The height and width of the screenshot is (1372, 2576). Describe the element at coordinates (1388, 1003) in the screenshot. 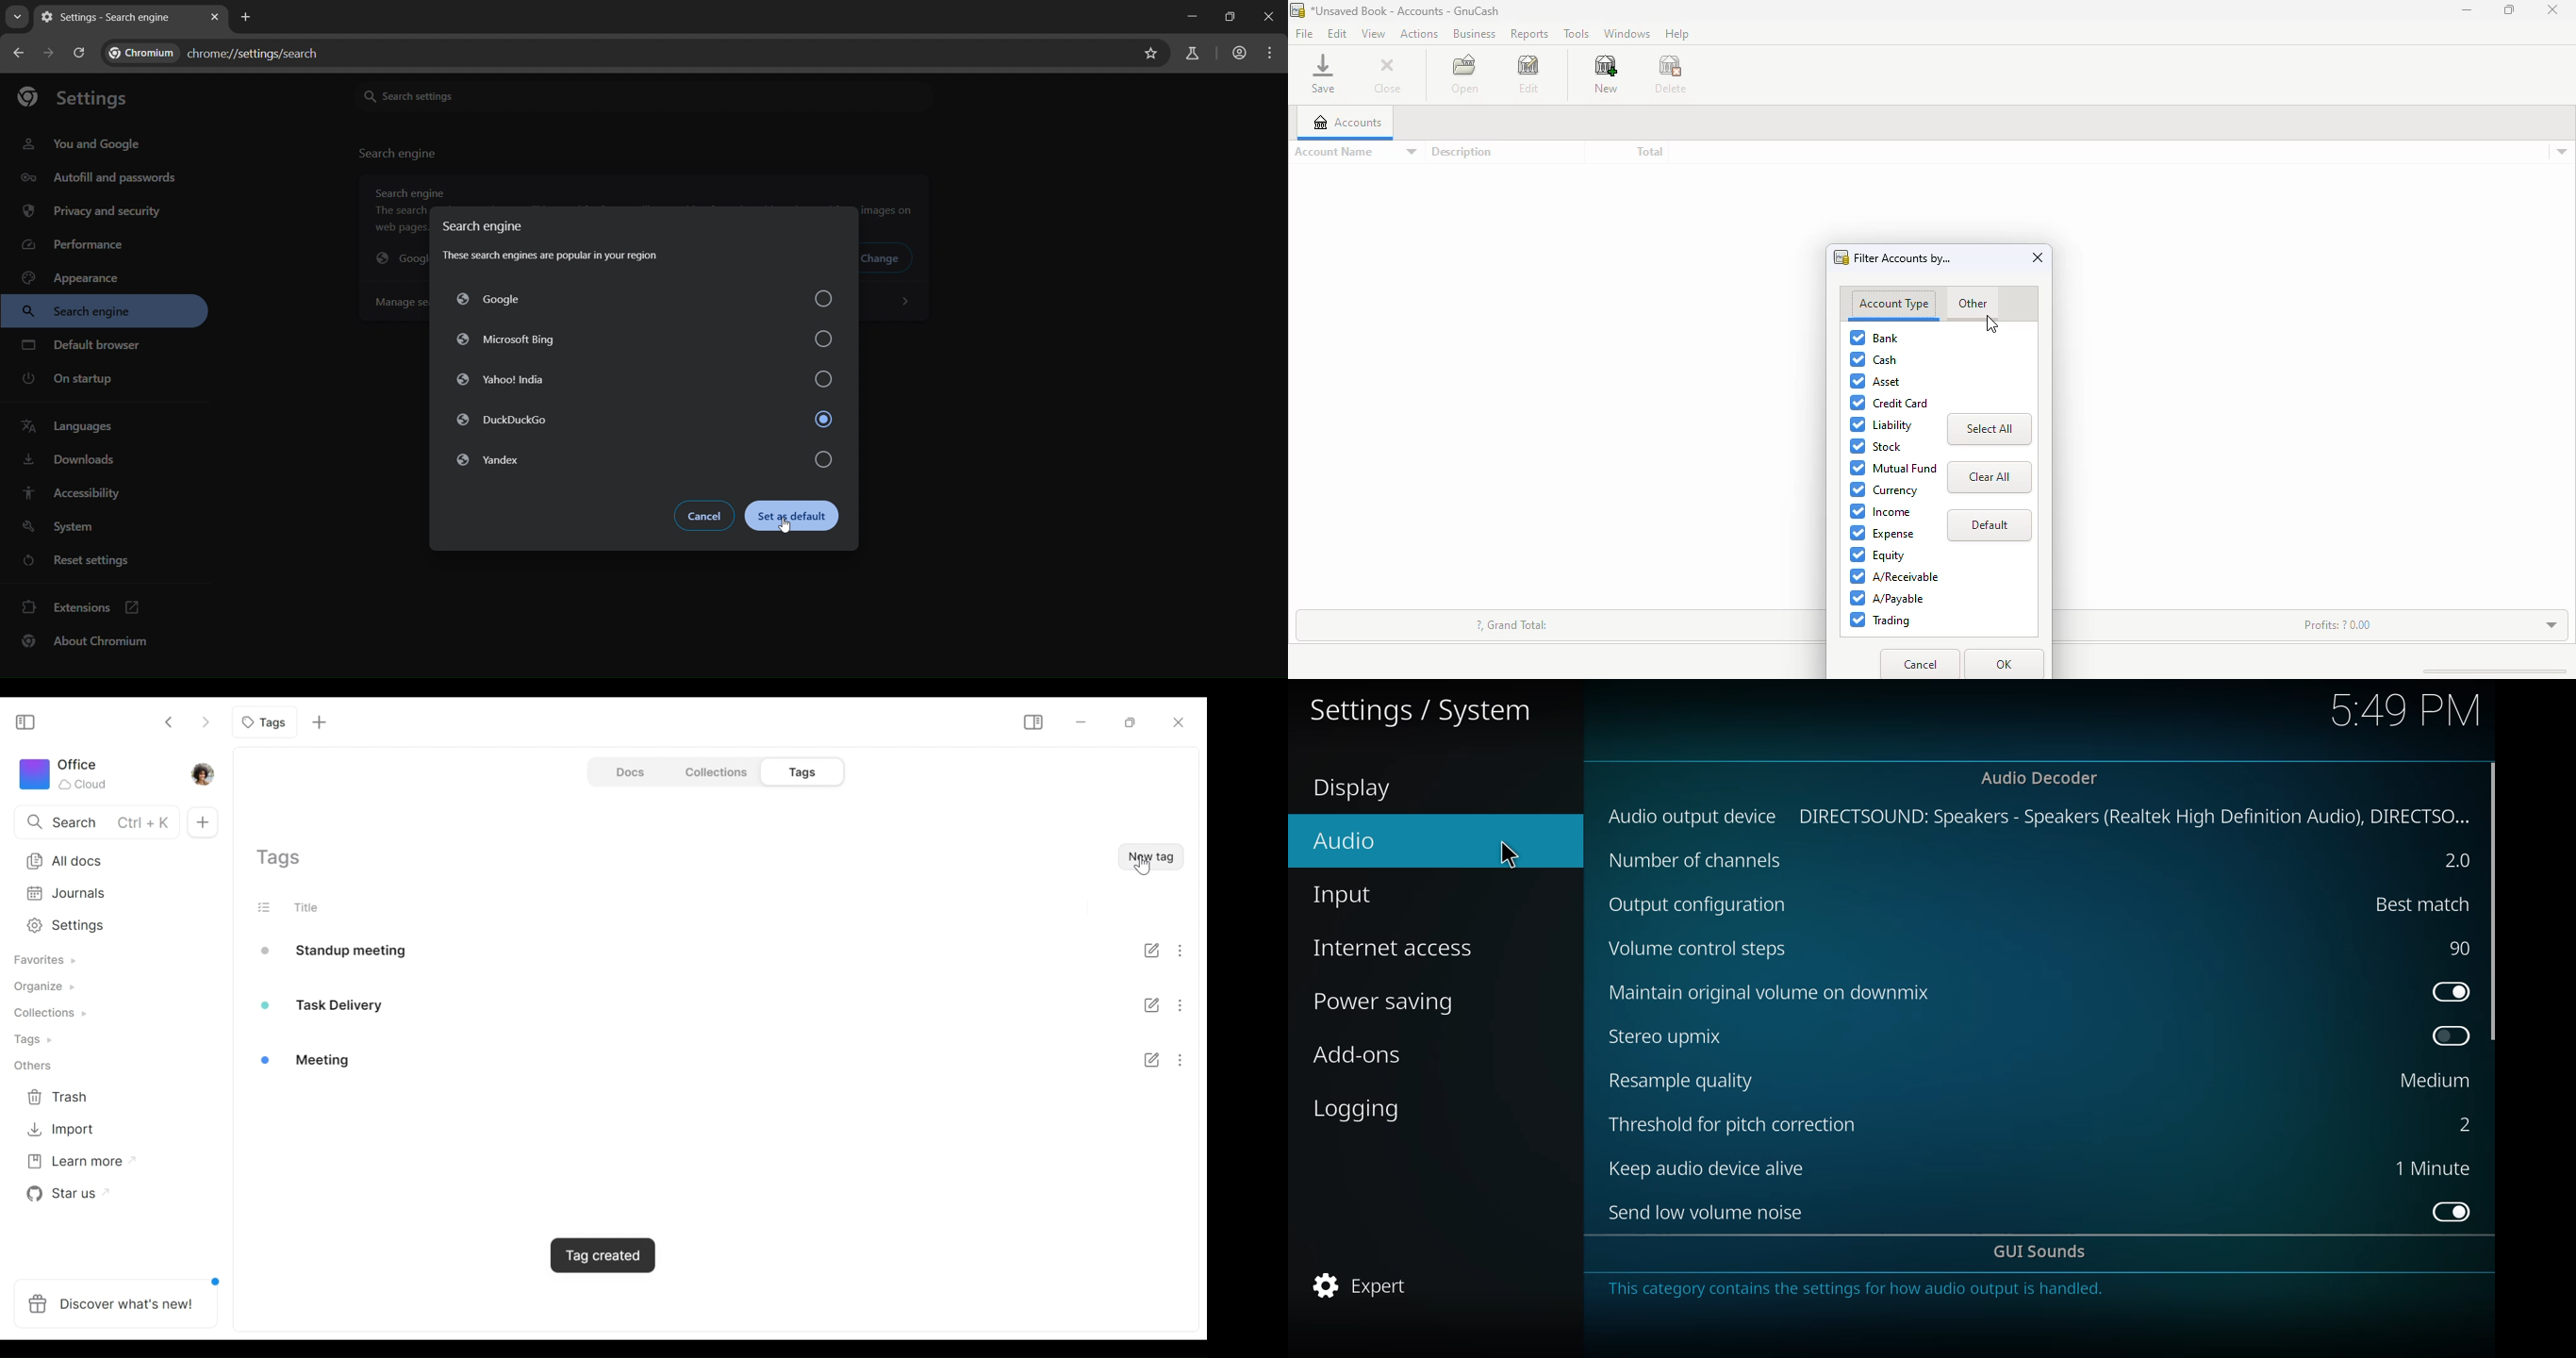

I see `power saving` at that location.